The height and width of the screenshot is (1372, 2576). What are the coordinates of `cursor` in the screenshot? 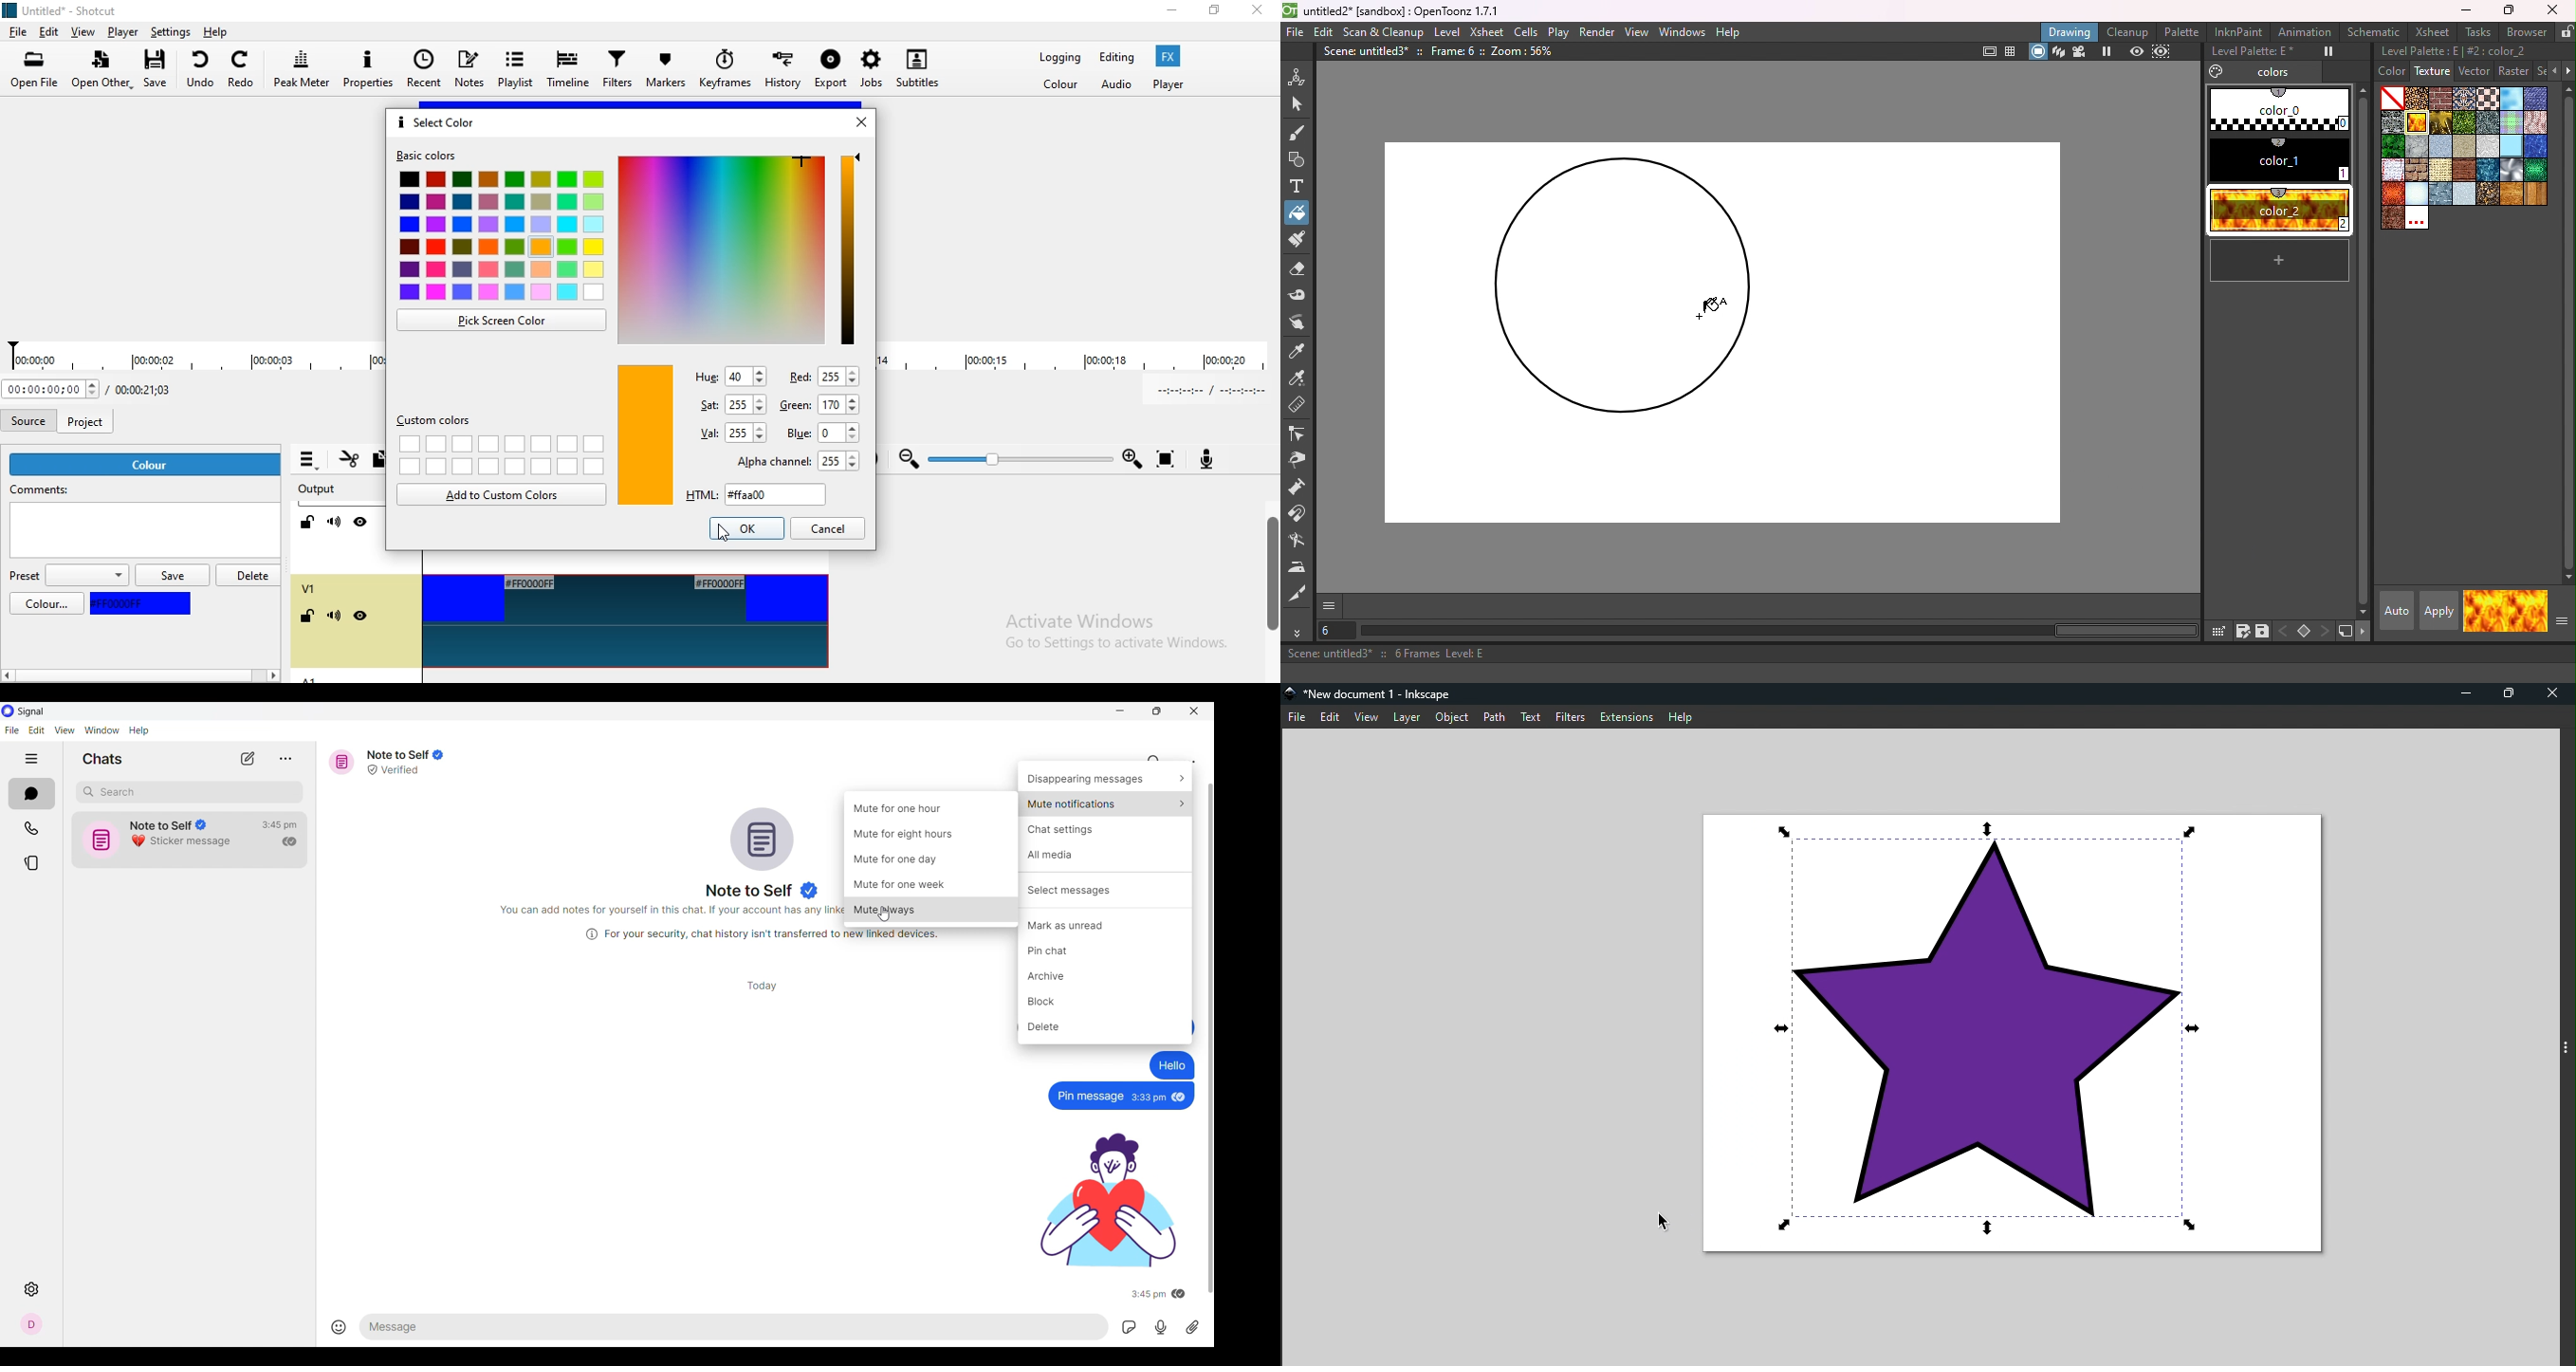 It's located at (727, 538).